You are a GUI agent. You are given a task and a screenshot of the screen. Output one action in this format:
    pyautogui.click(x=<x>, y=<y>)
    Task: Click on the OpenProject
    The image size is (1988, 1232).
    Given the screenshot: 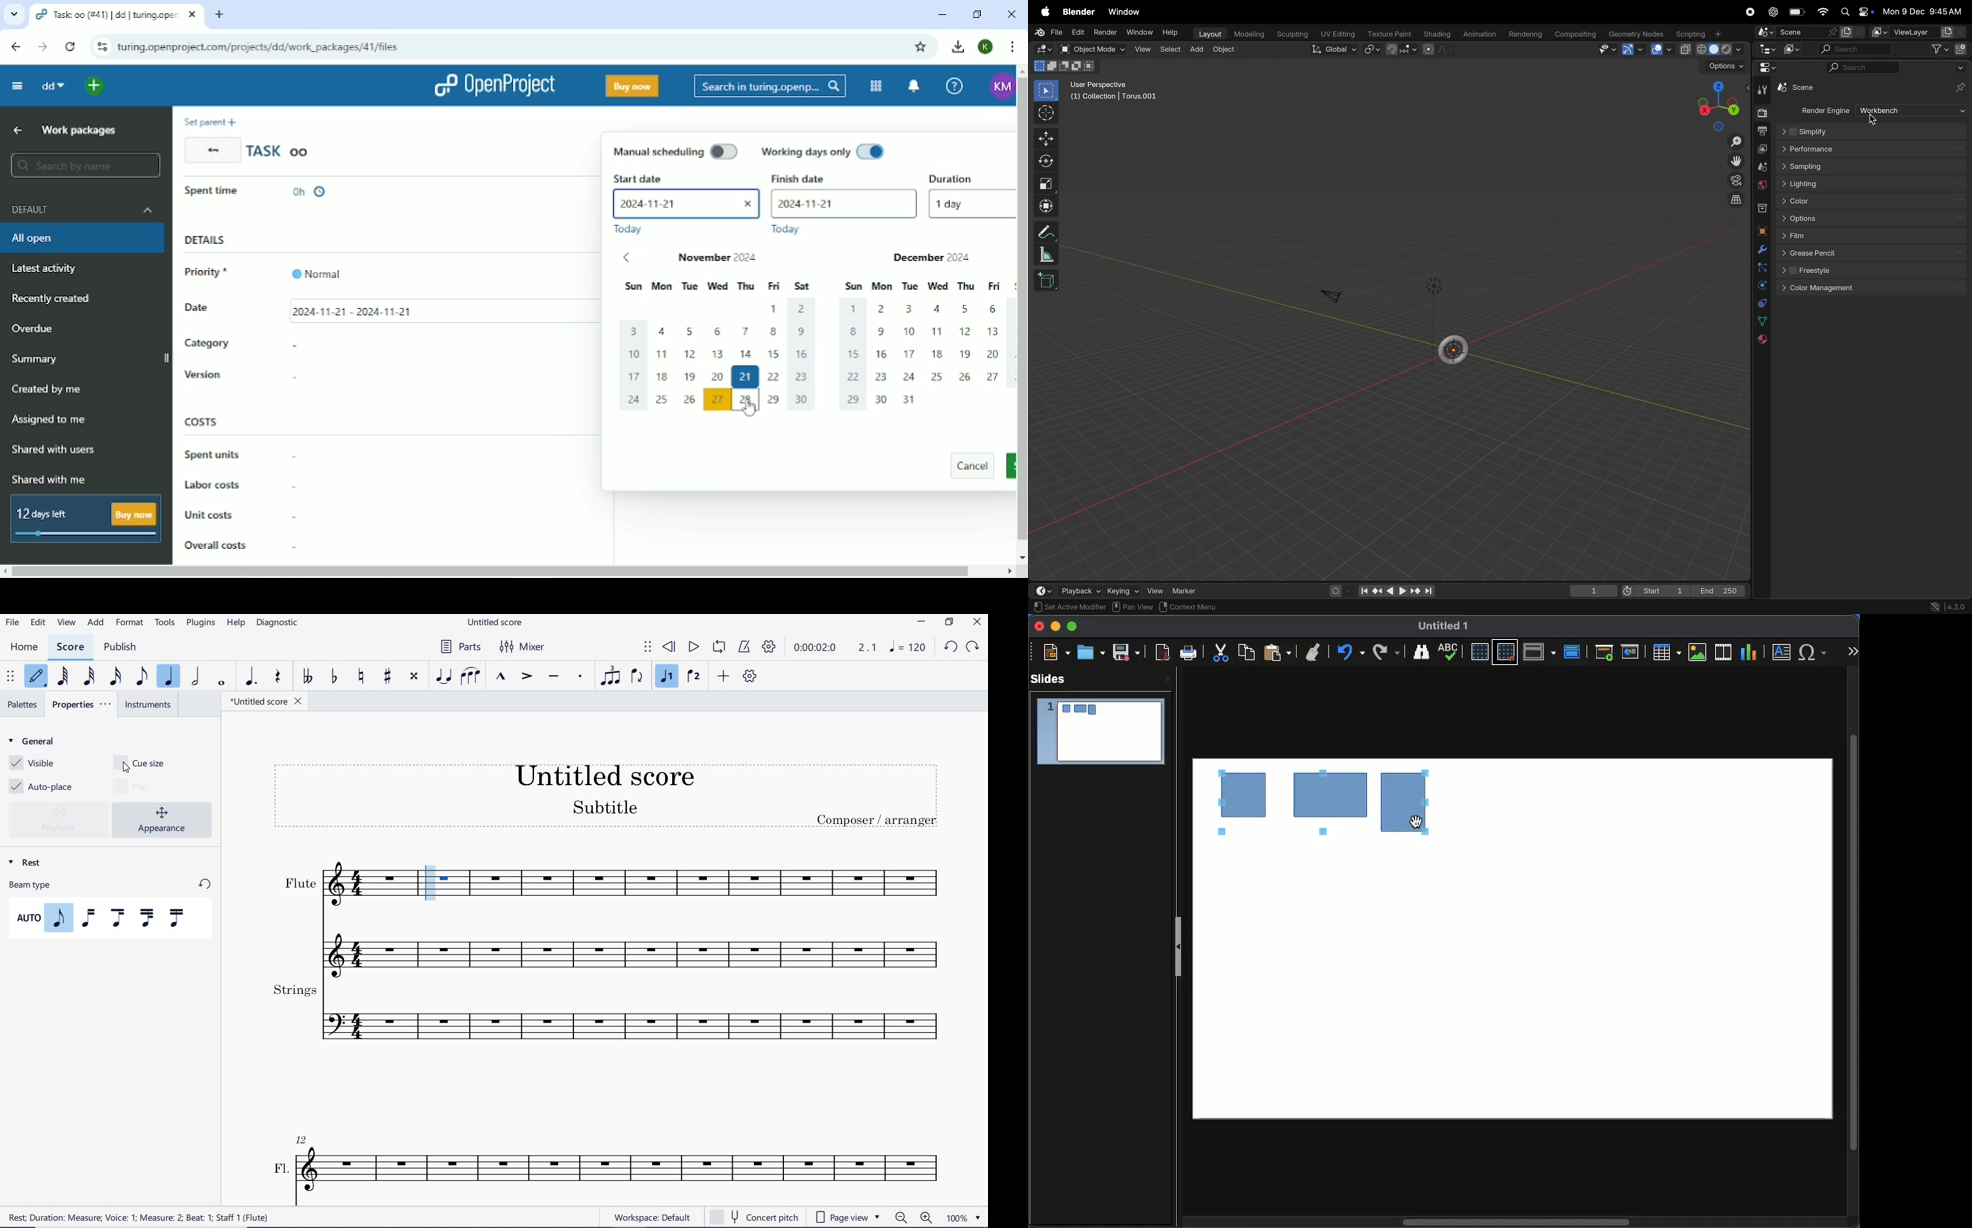 What is the action you would take?
    pyautogui.click(x=493, y=84)
    